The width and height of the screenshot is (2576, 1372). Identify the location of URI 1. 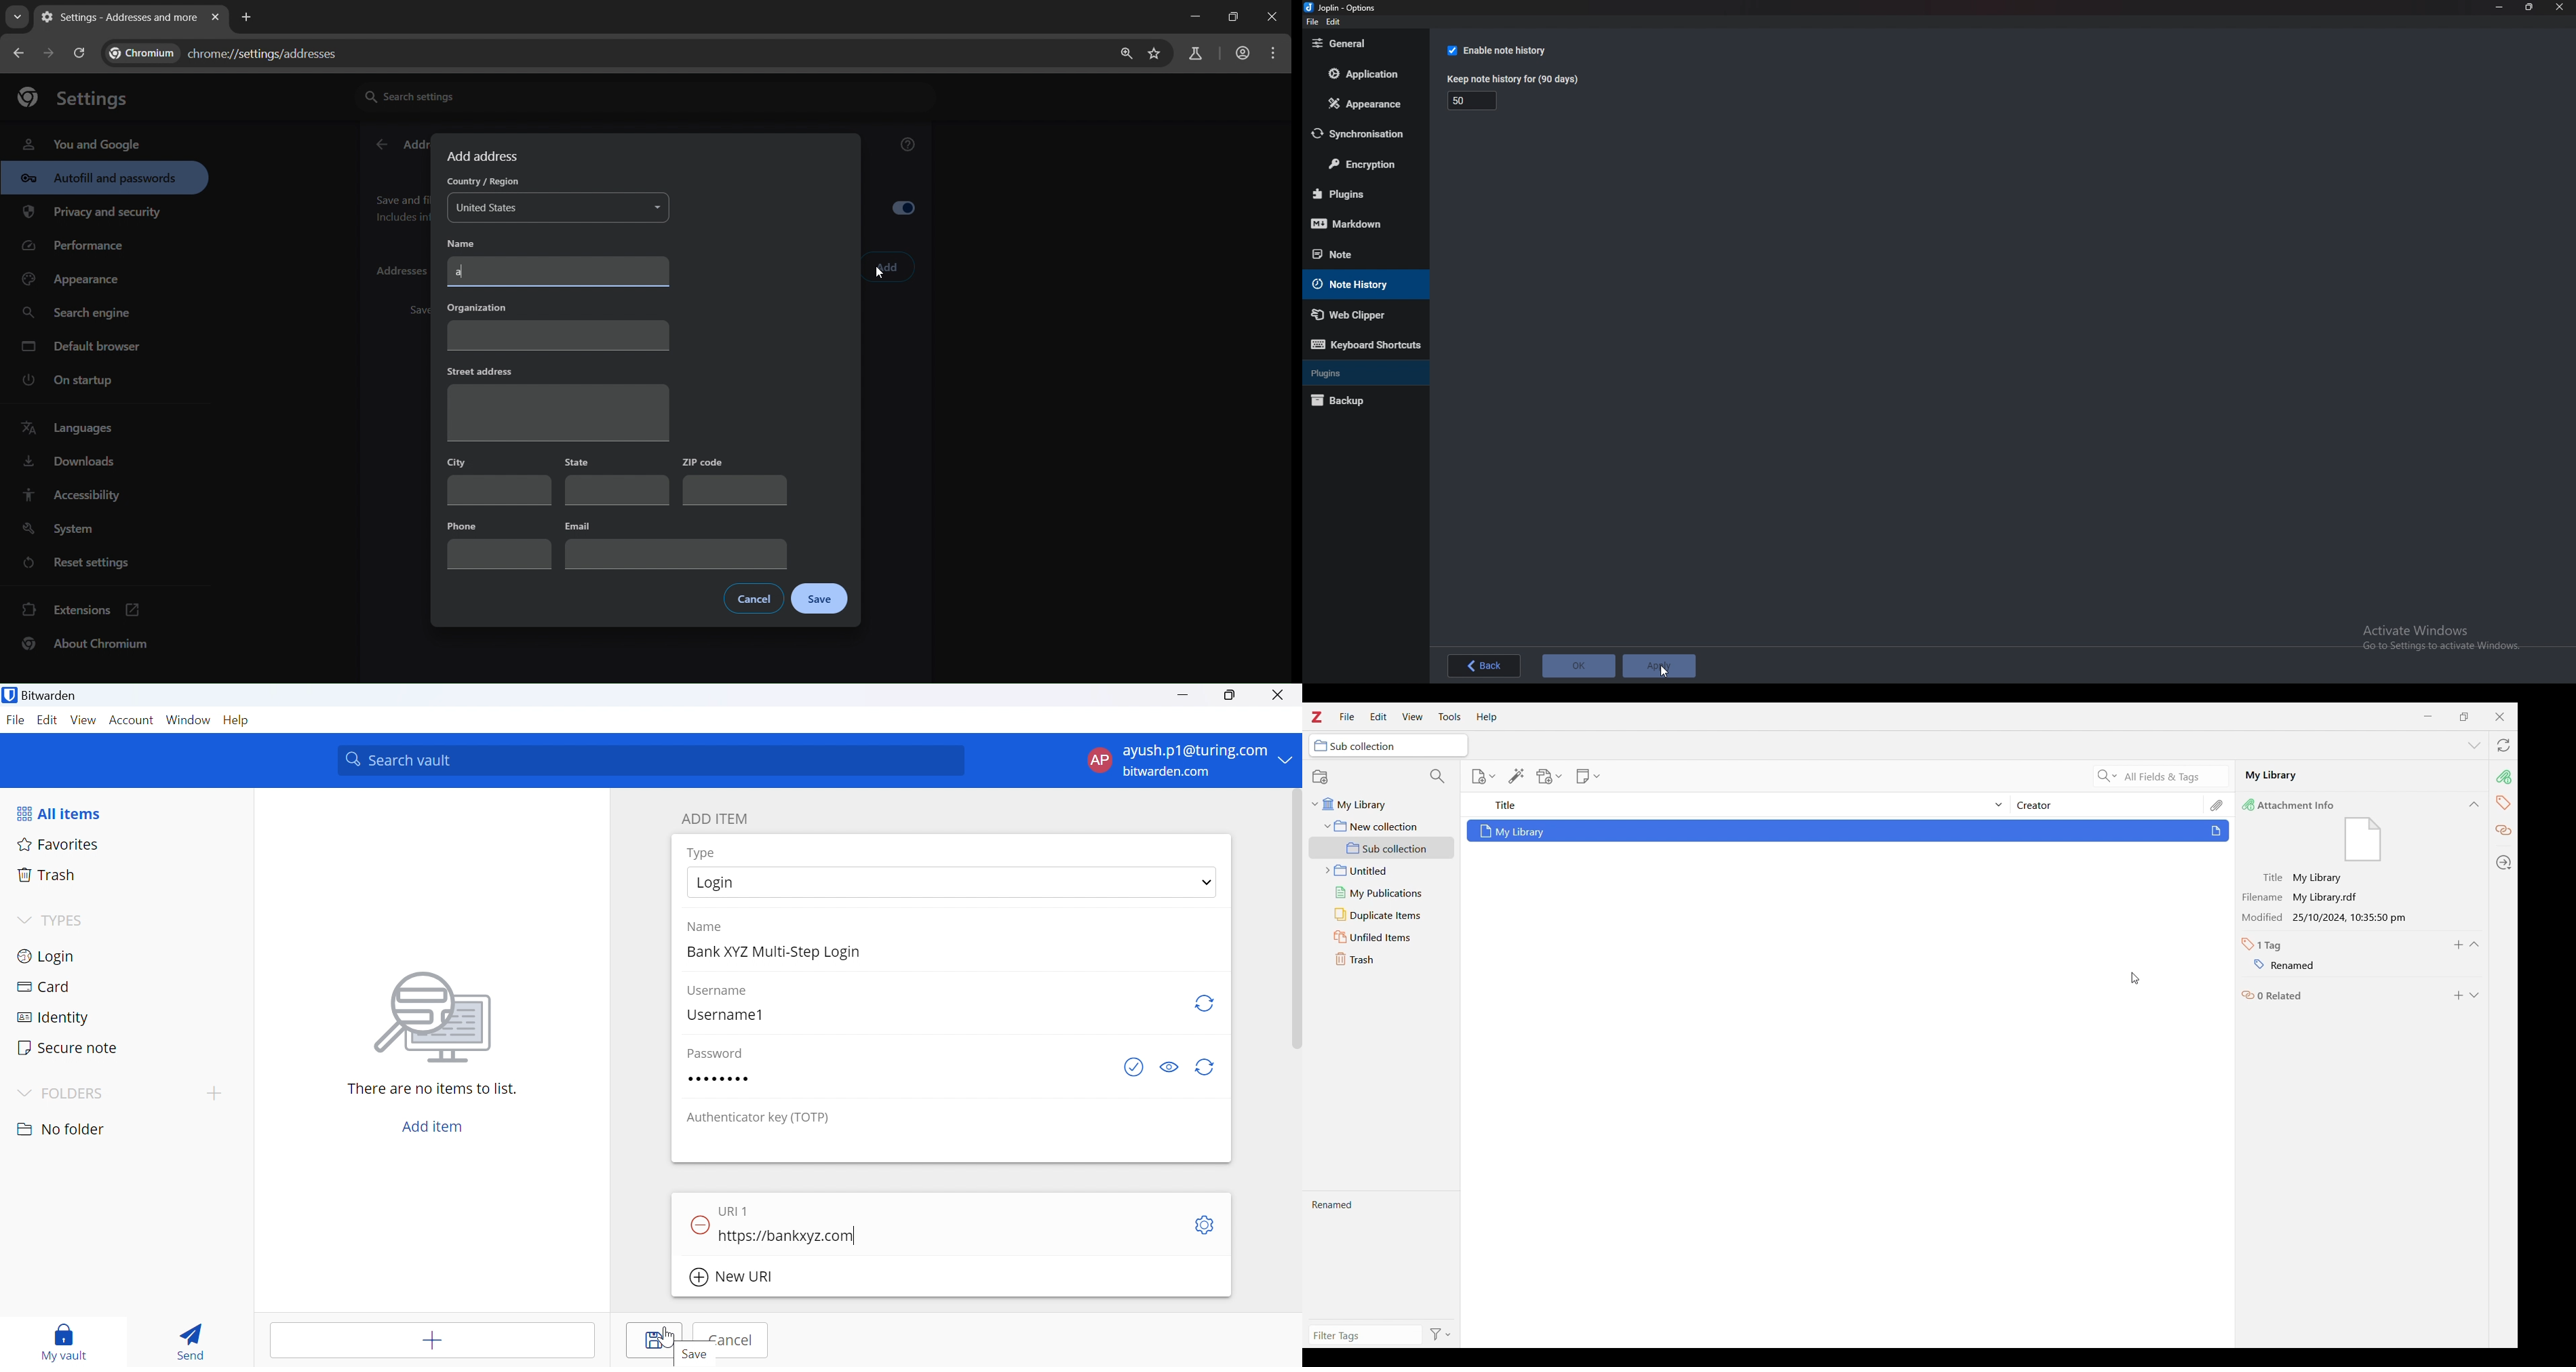
(736, 1208).